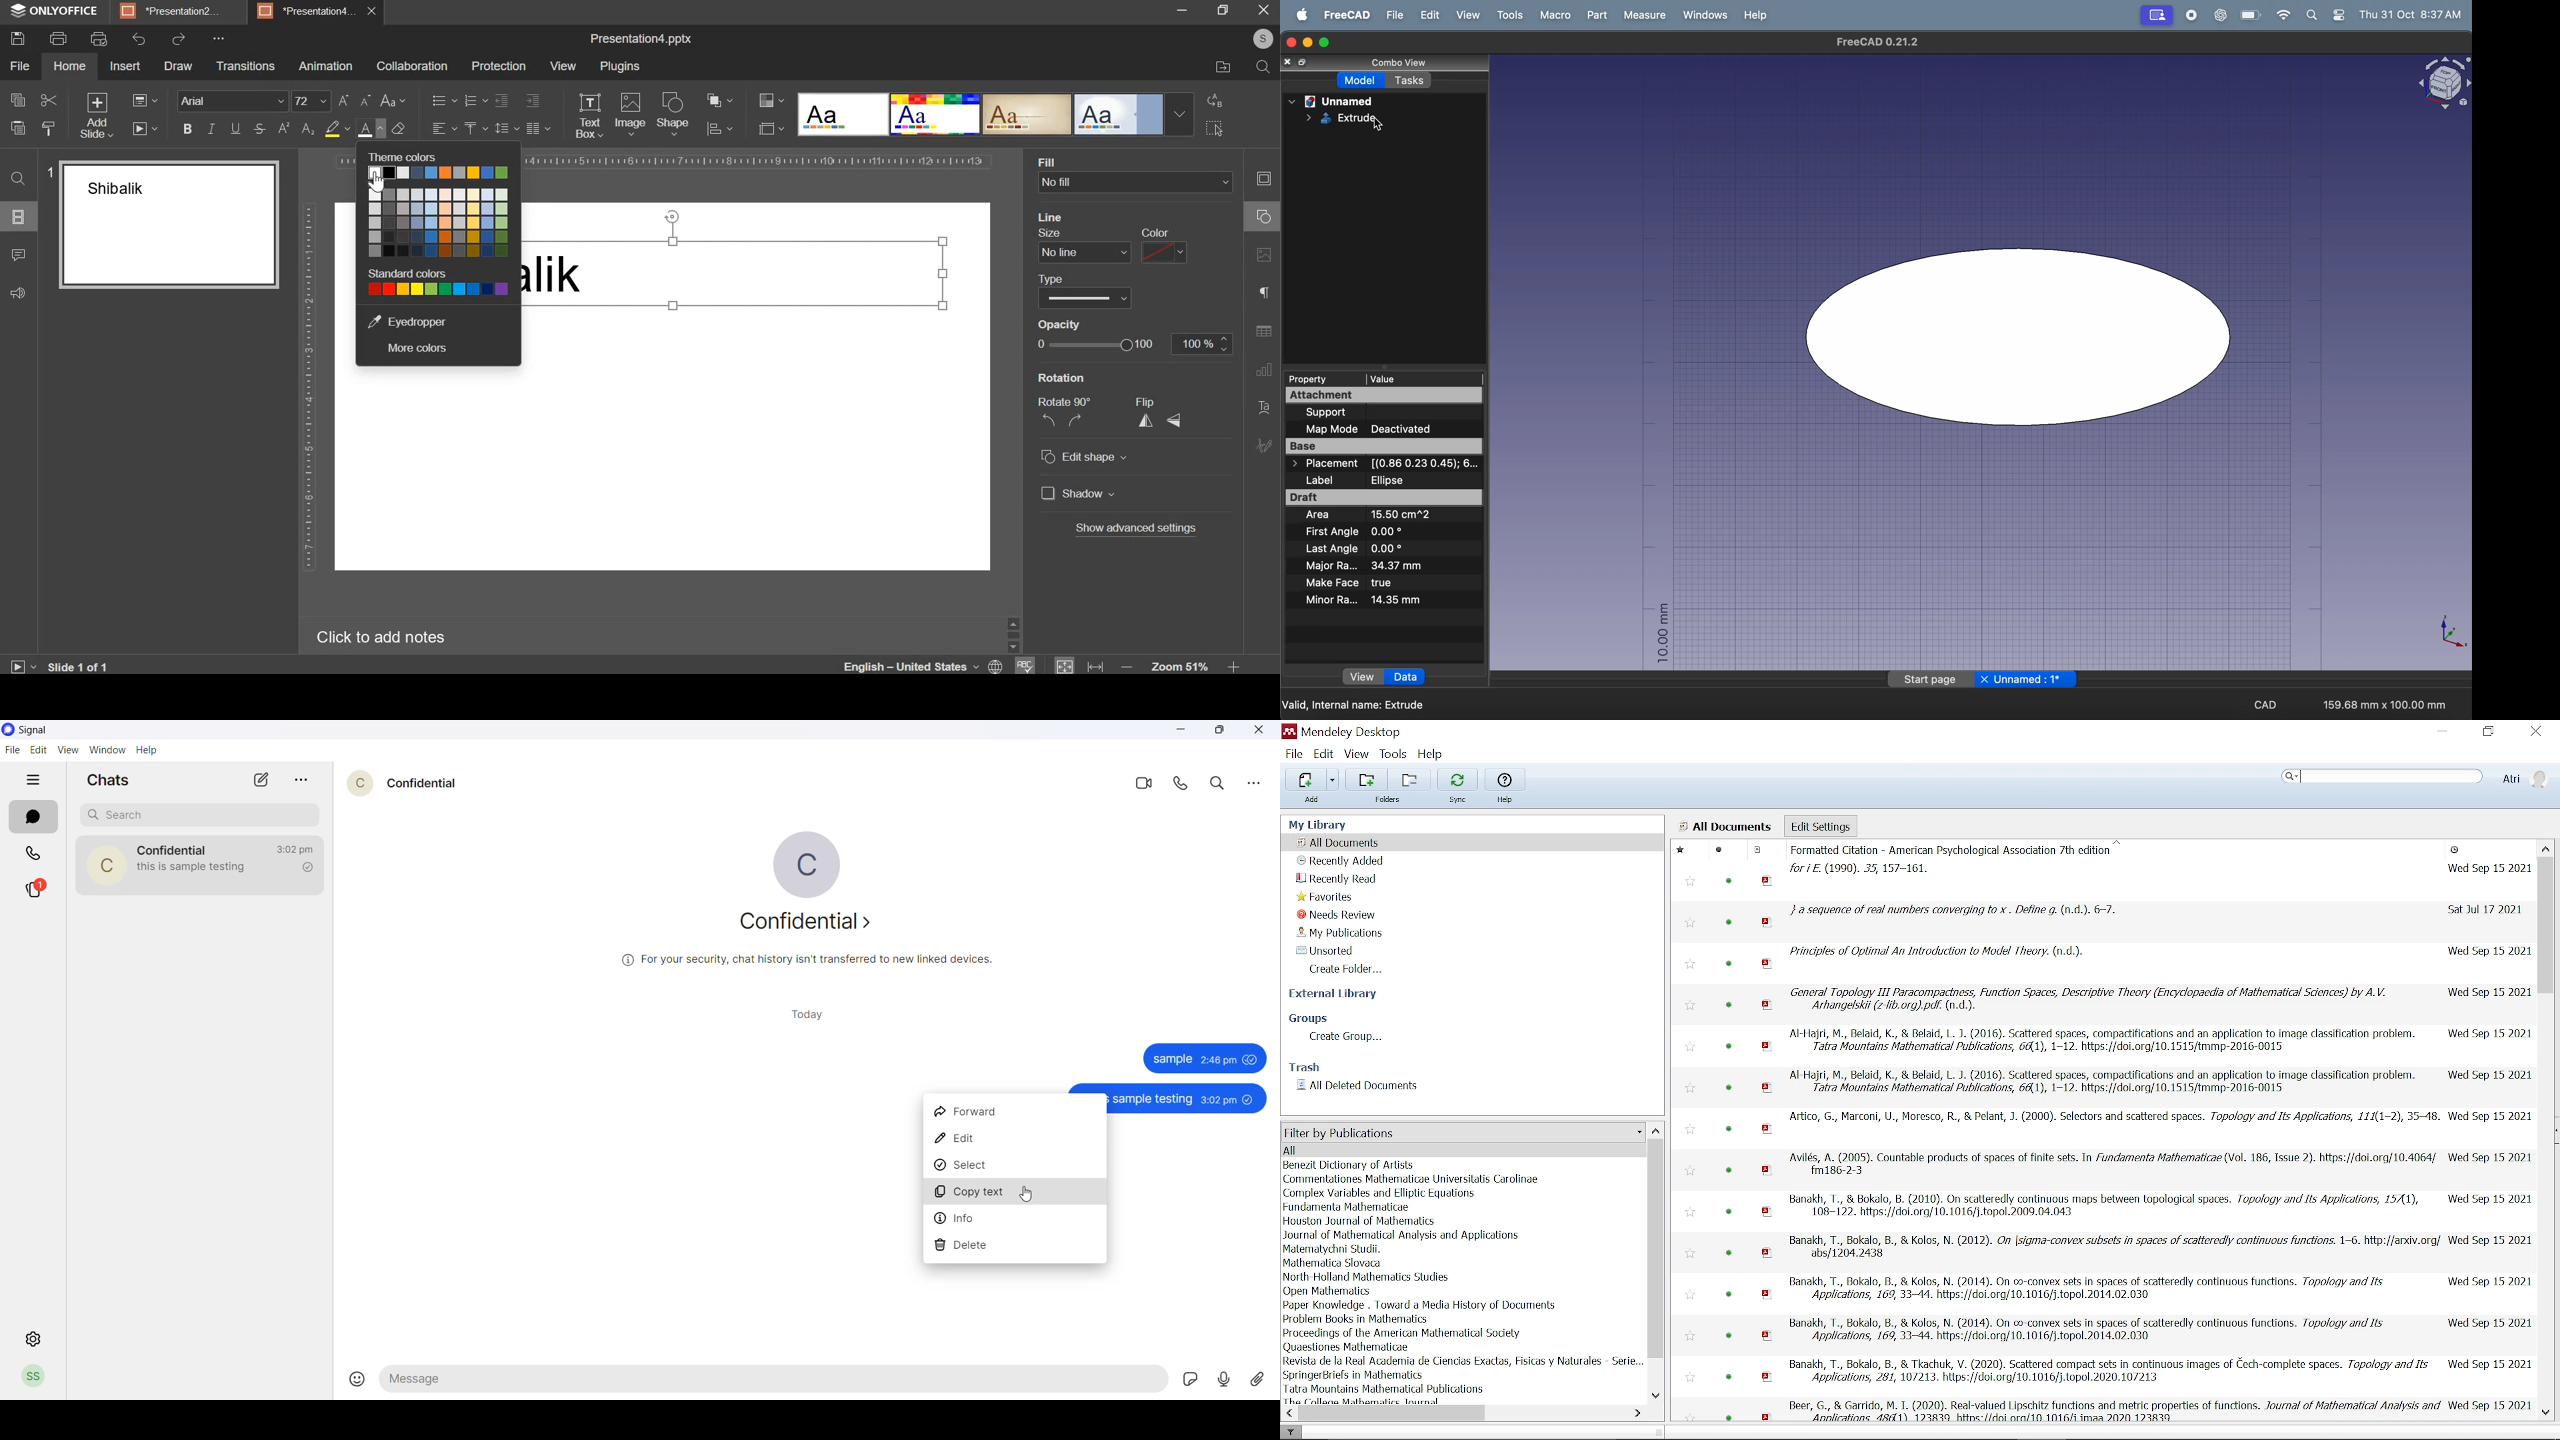 This screenshot has height=1456, width=2576. Describe the element at coordinates (1656, 1130) in the screenshot. I see `Move up in filter by publication` at that location.